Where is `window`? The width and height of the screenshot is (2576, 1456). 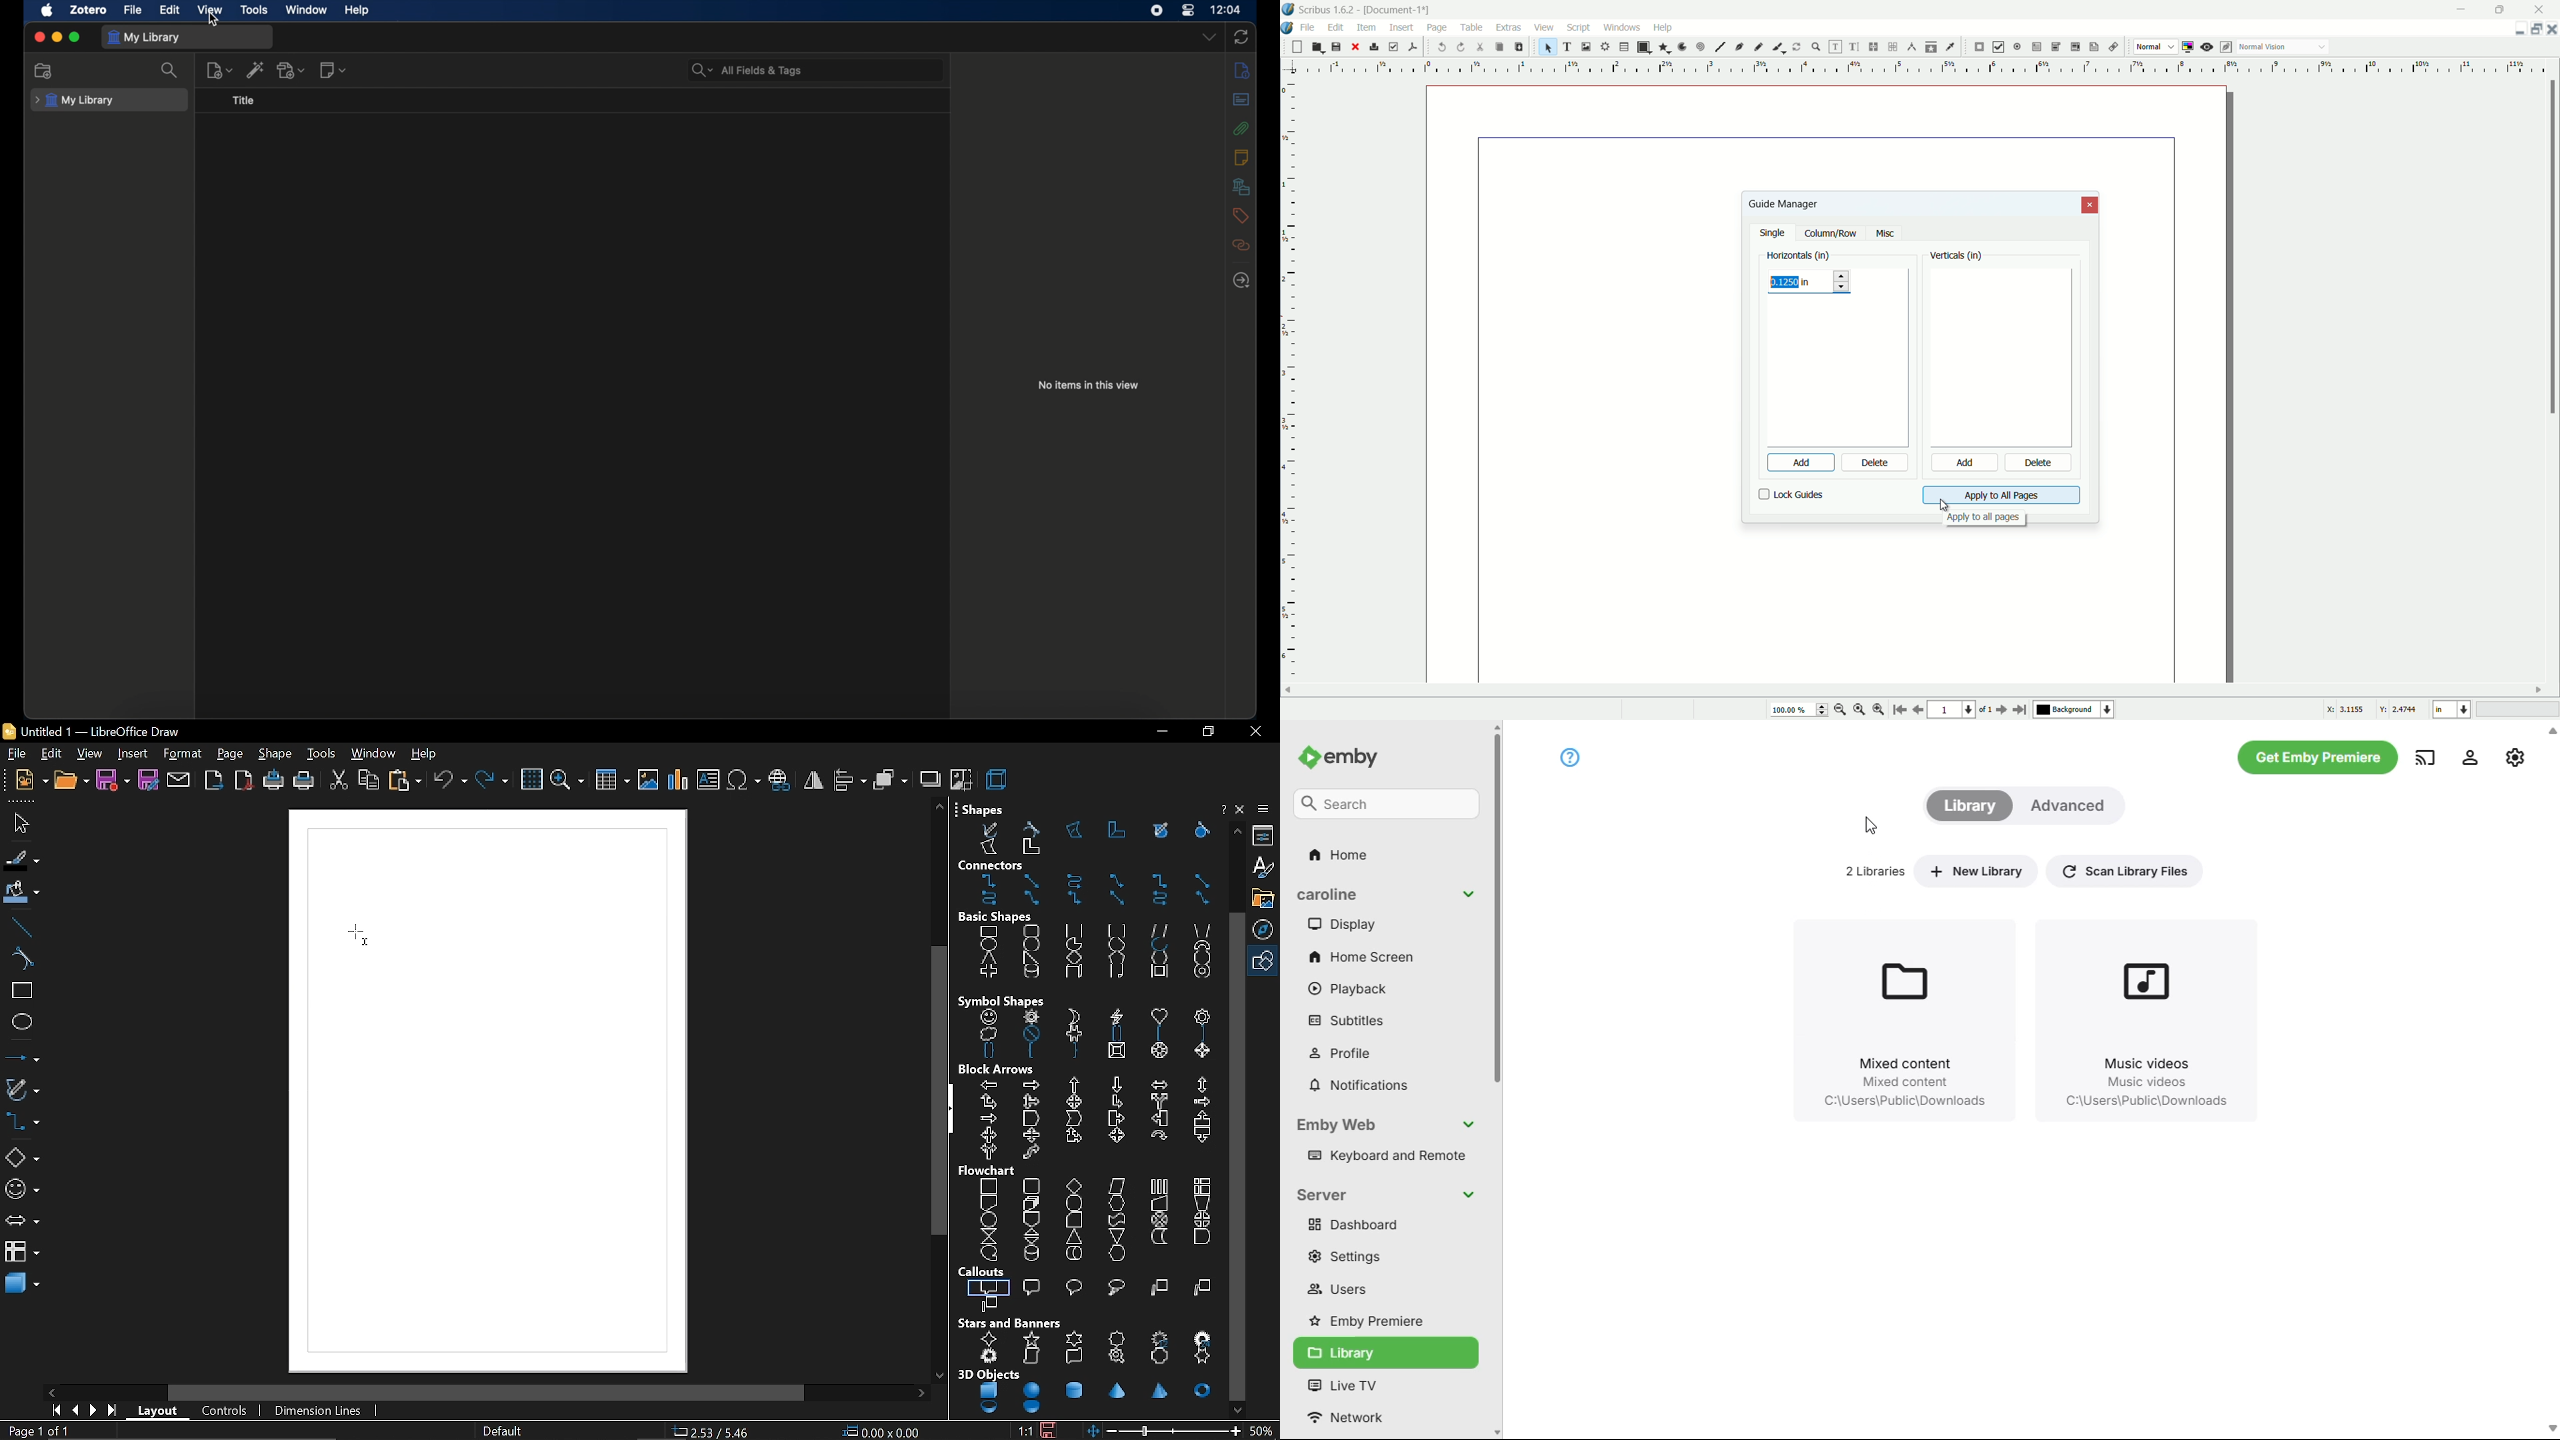
window is located at coordinates (305, 11).